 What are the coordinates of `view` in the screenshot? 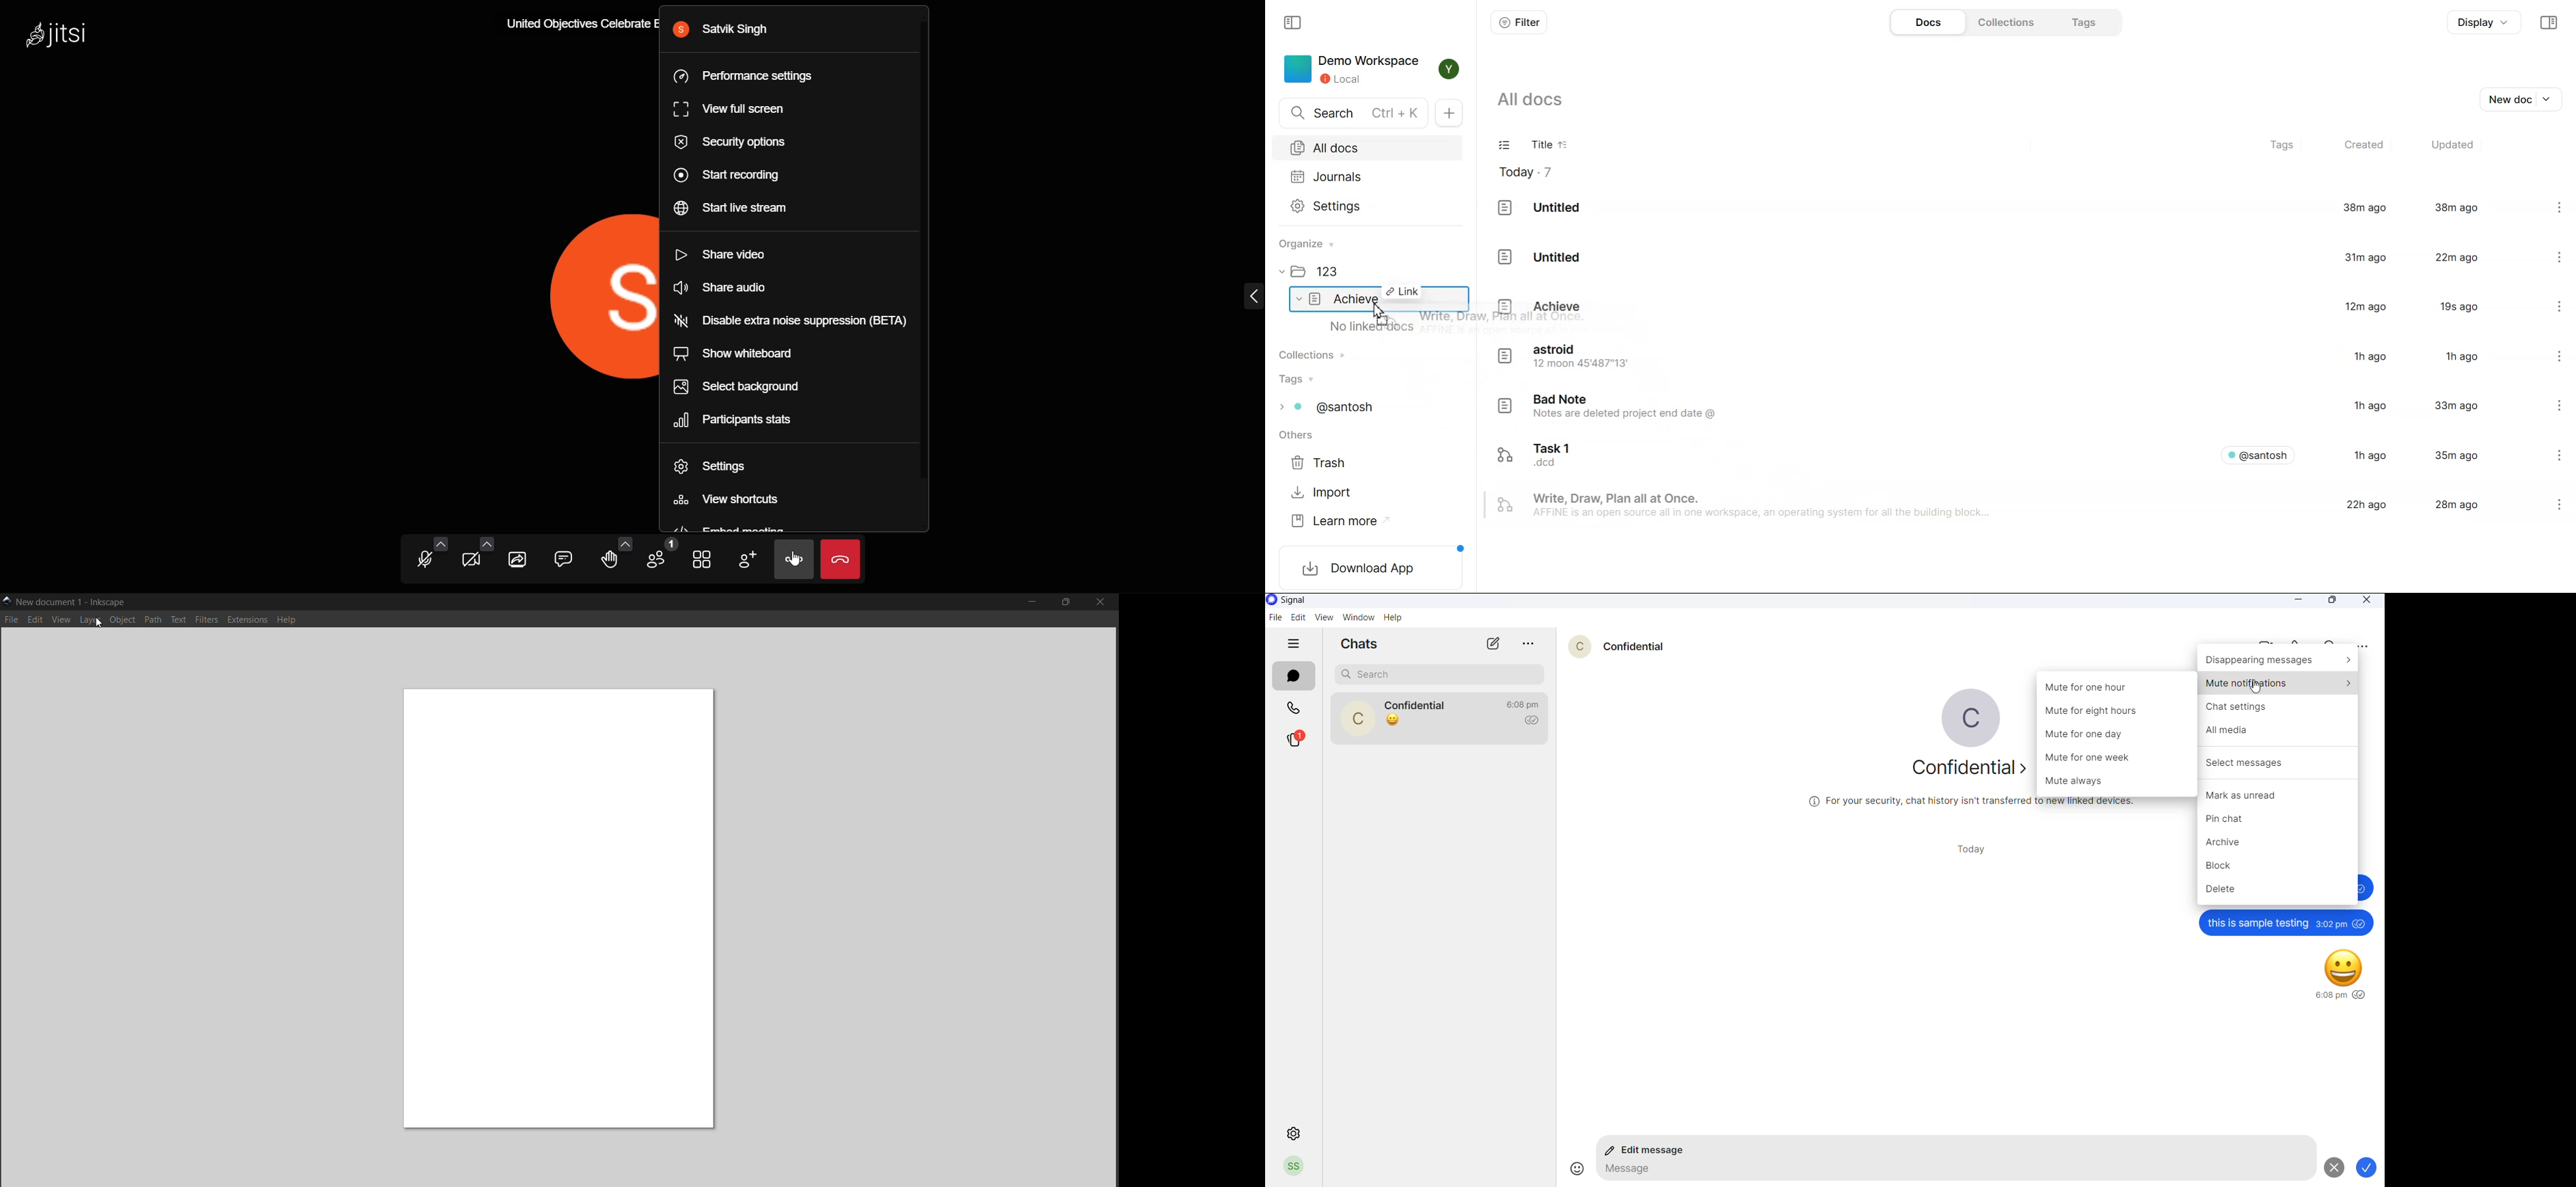 It's located at (62, 620).